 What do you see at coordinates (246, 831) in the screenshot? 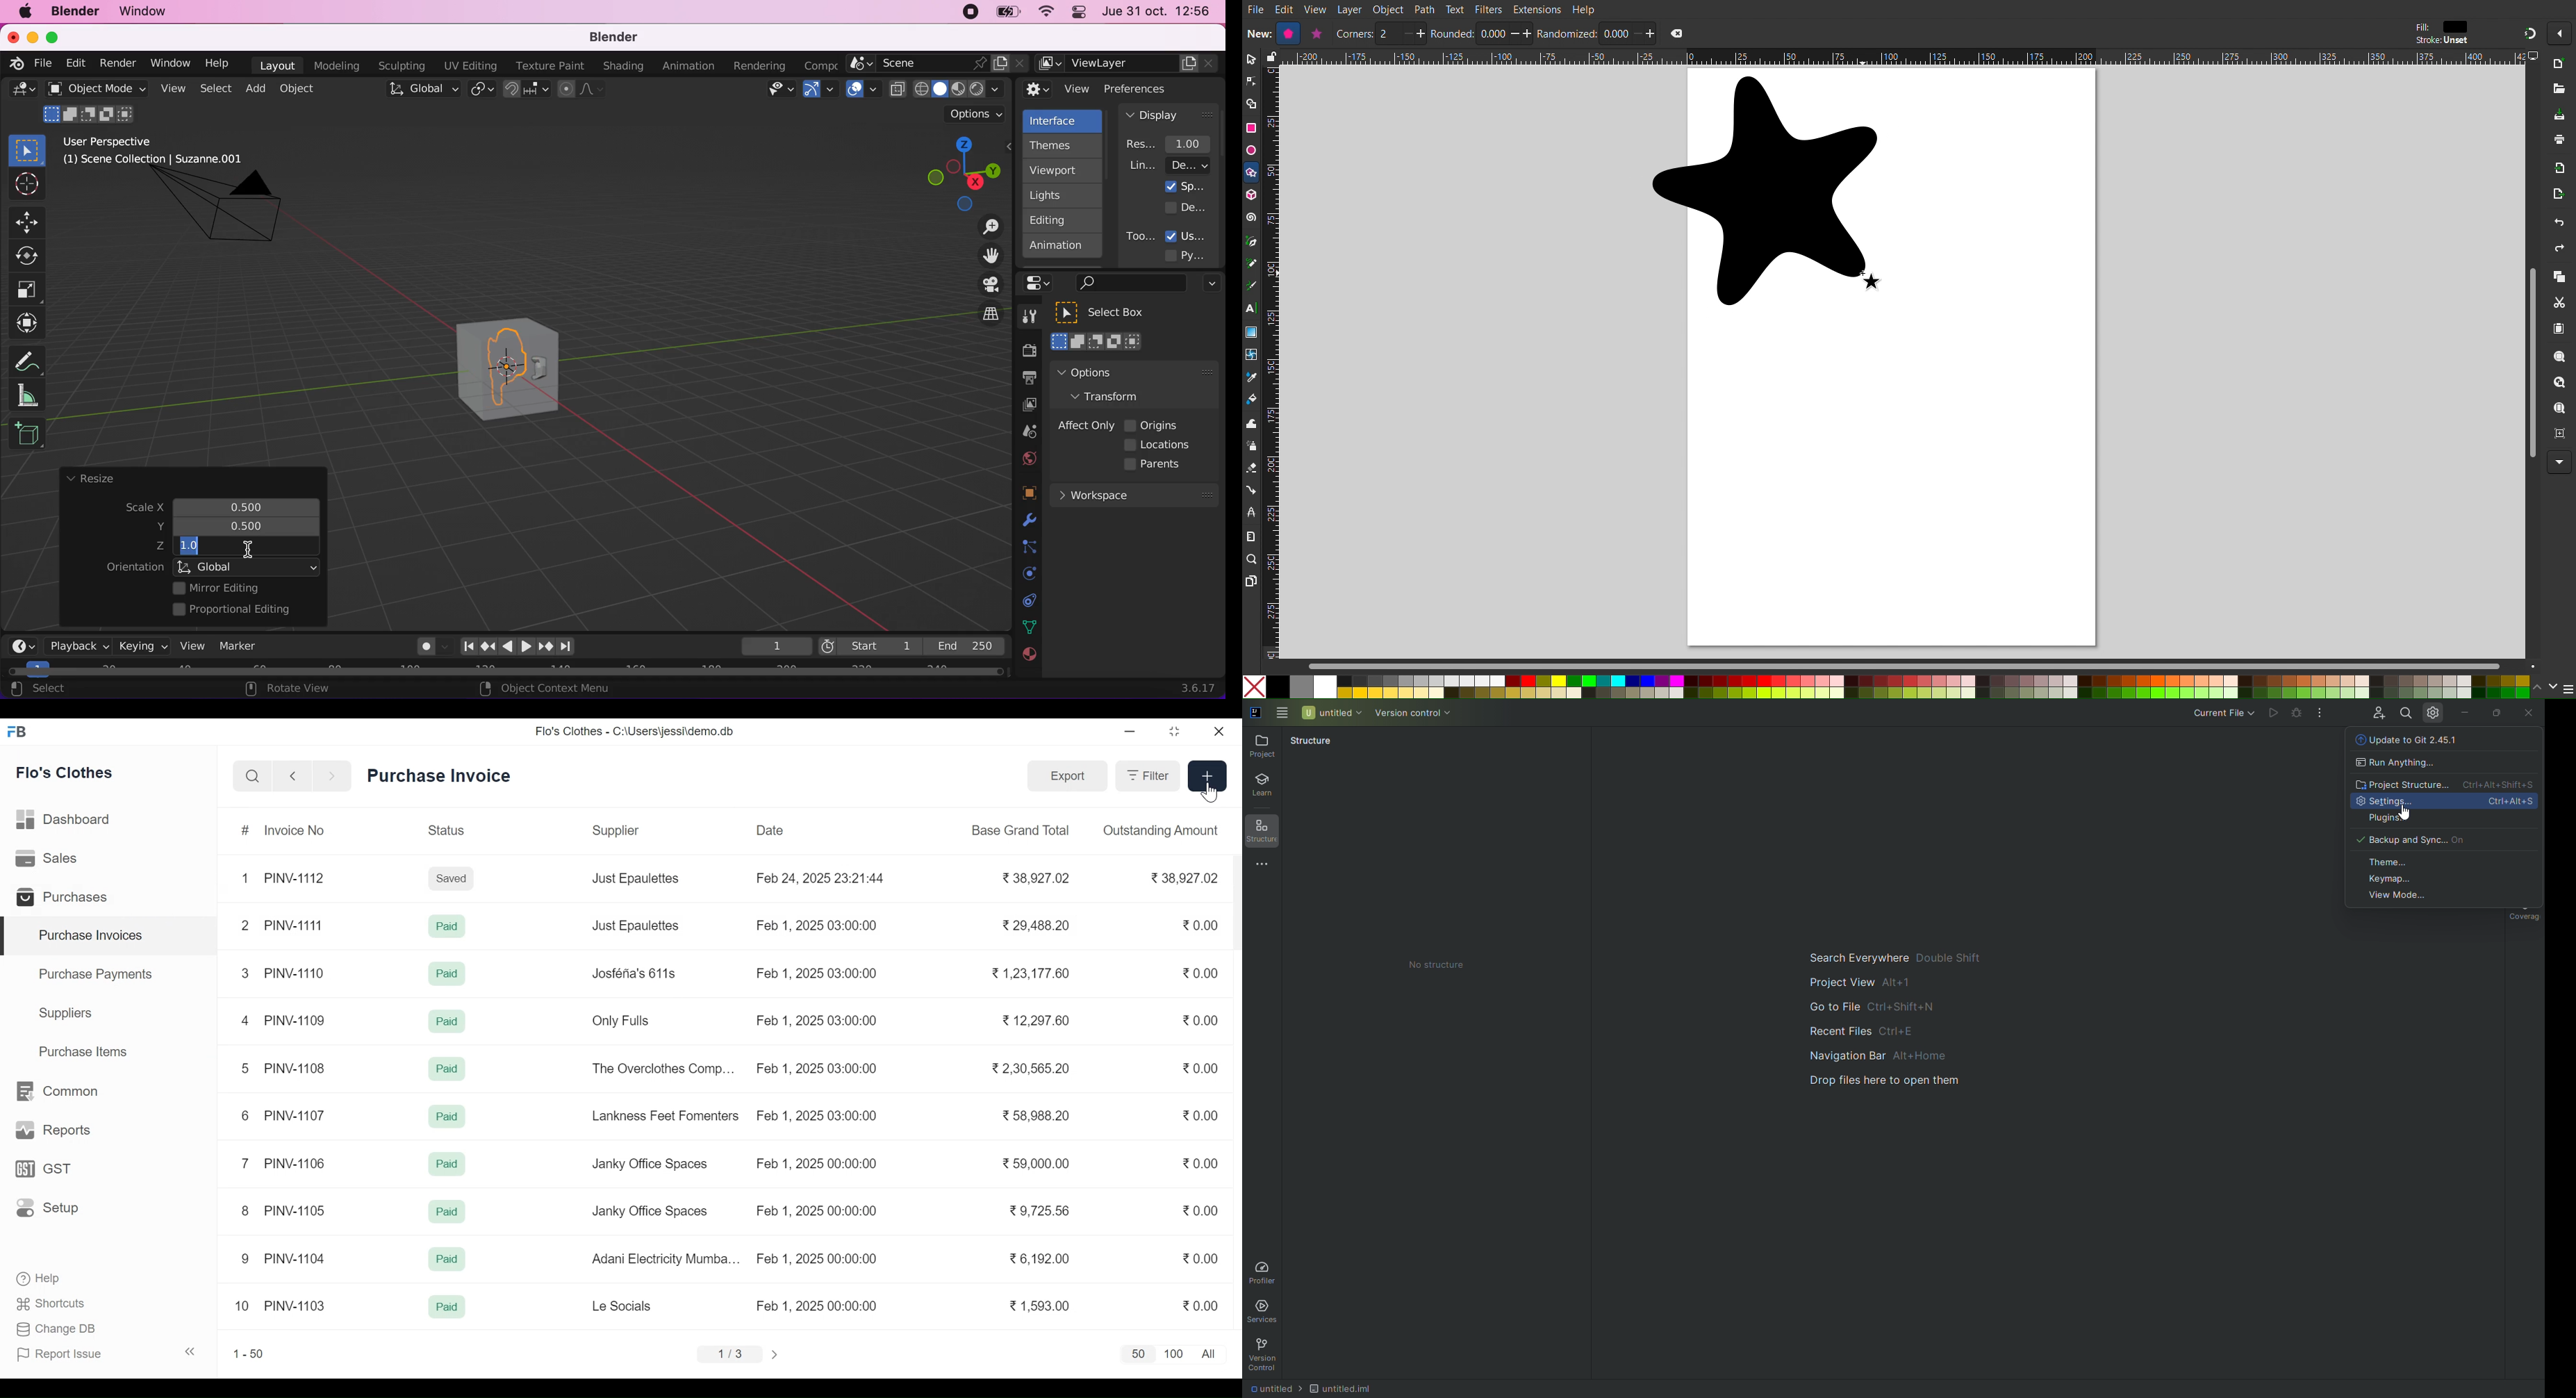
I see `#` at bounding box center [246, 831].